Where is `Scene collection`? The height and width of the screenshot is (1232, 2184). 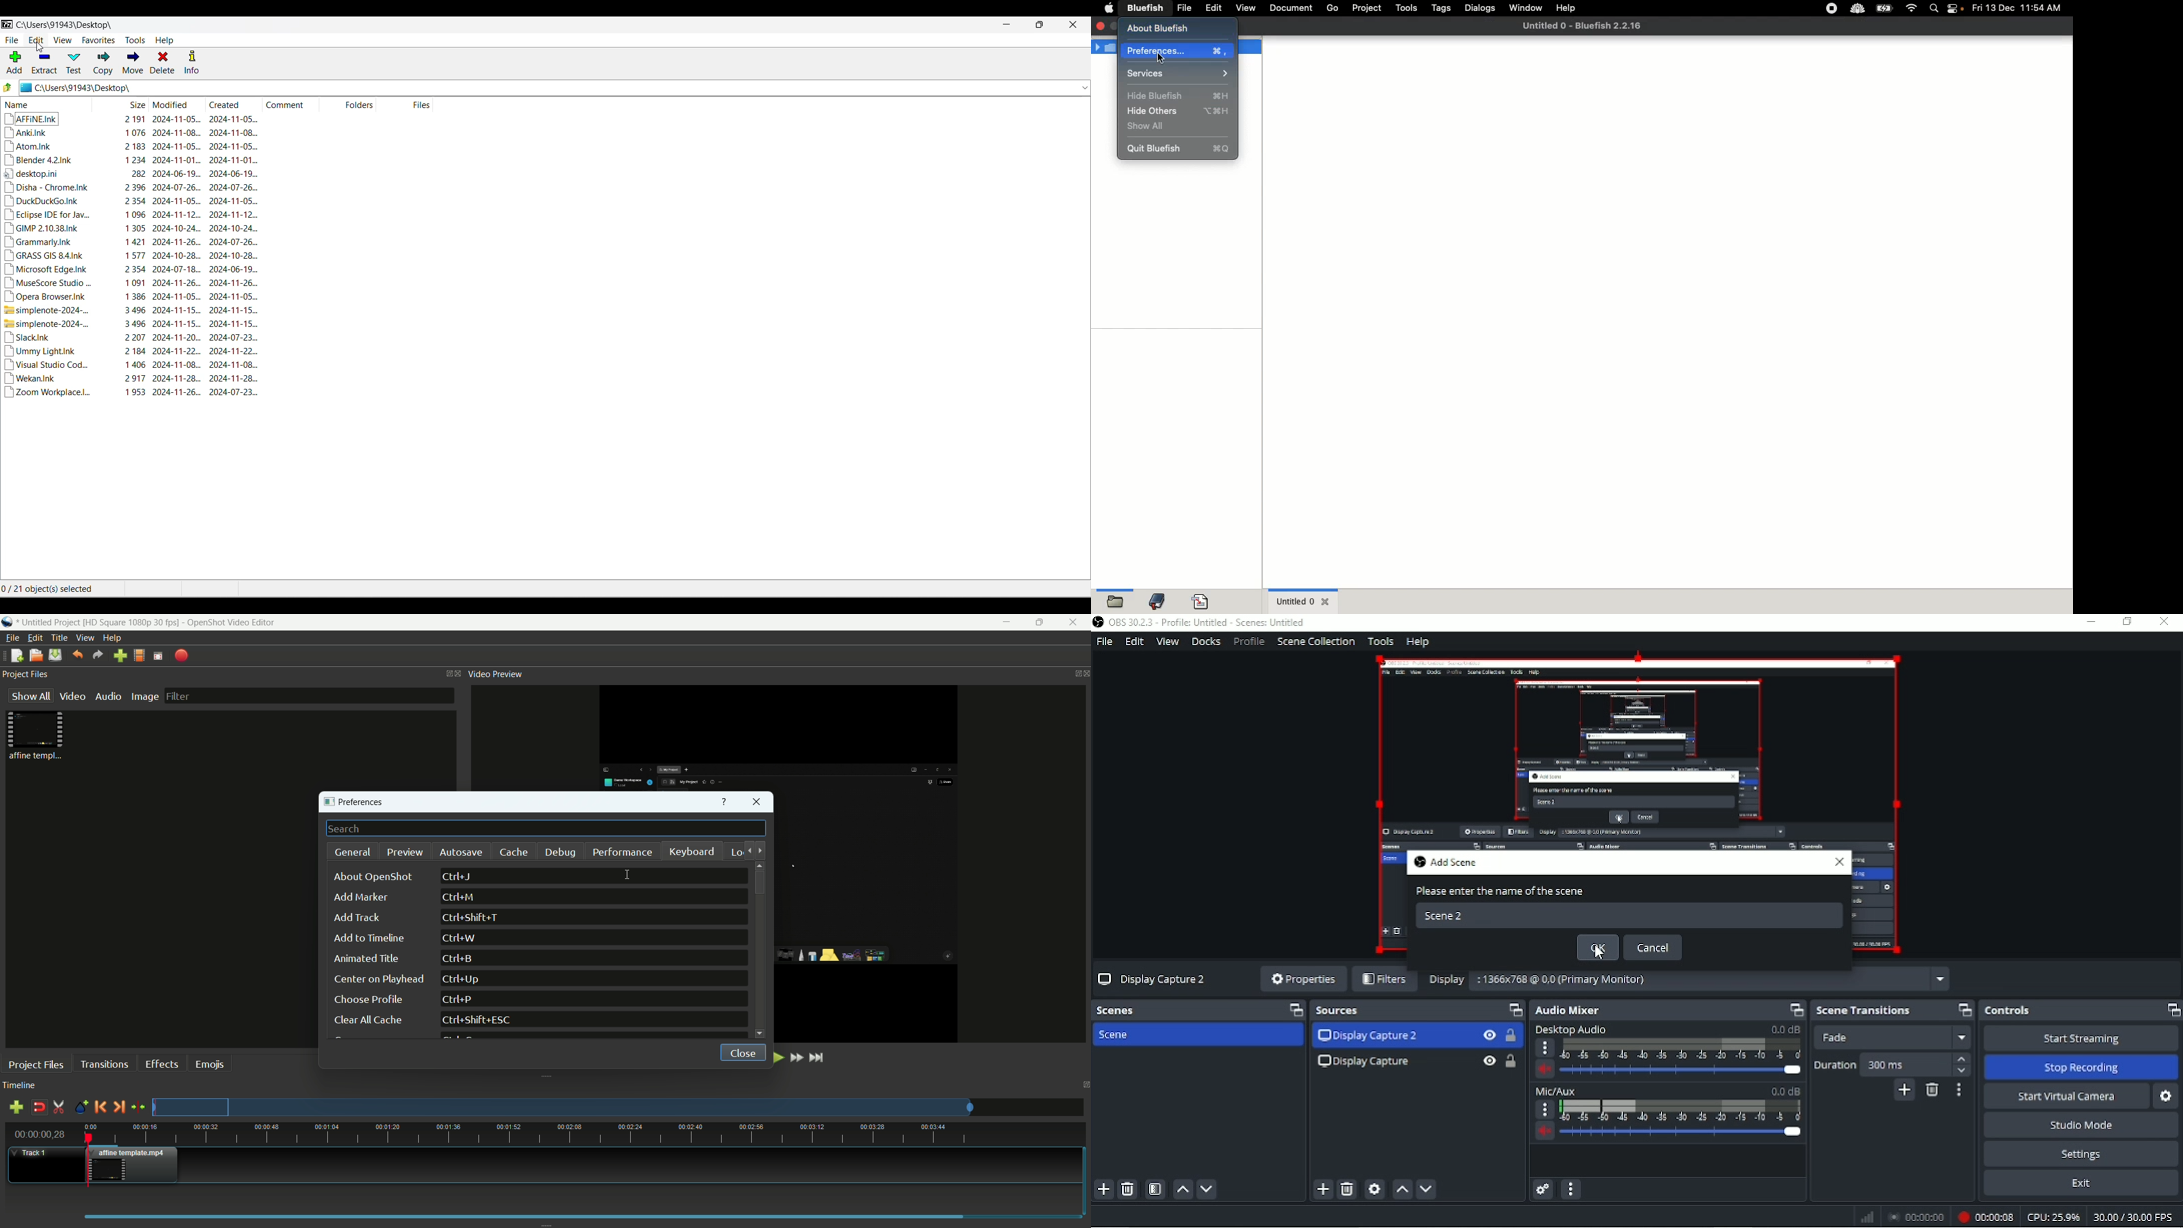 Scene collection is located at coordinates (1314, 642).